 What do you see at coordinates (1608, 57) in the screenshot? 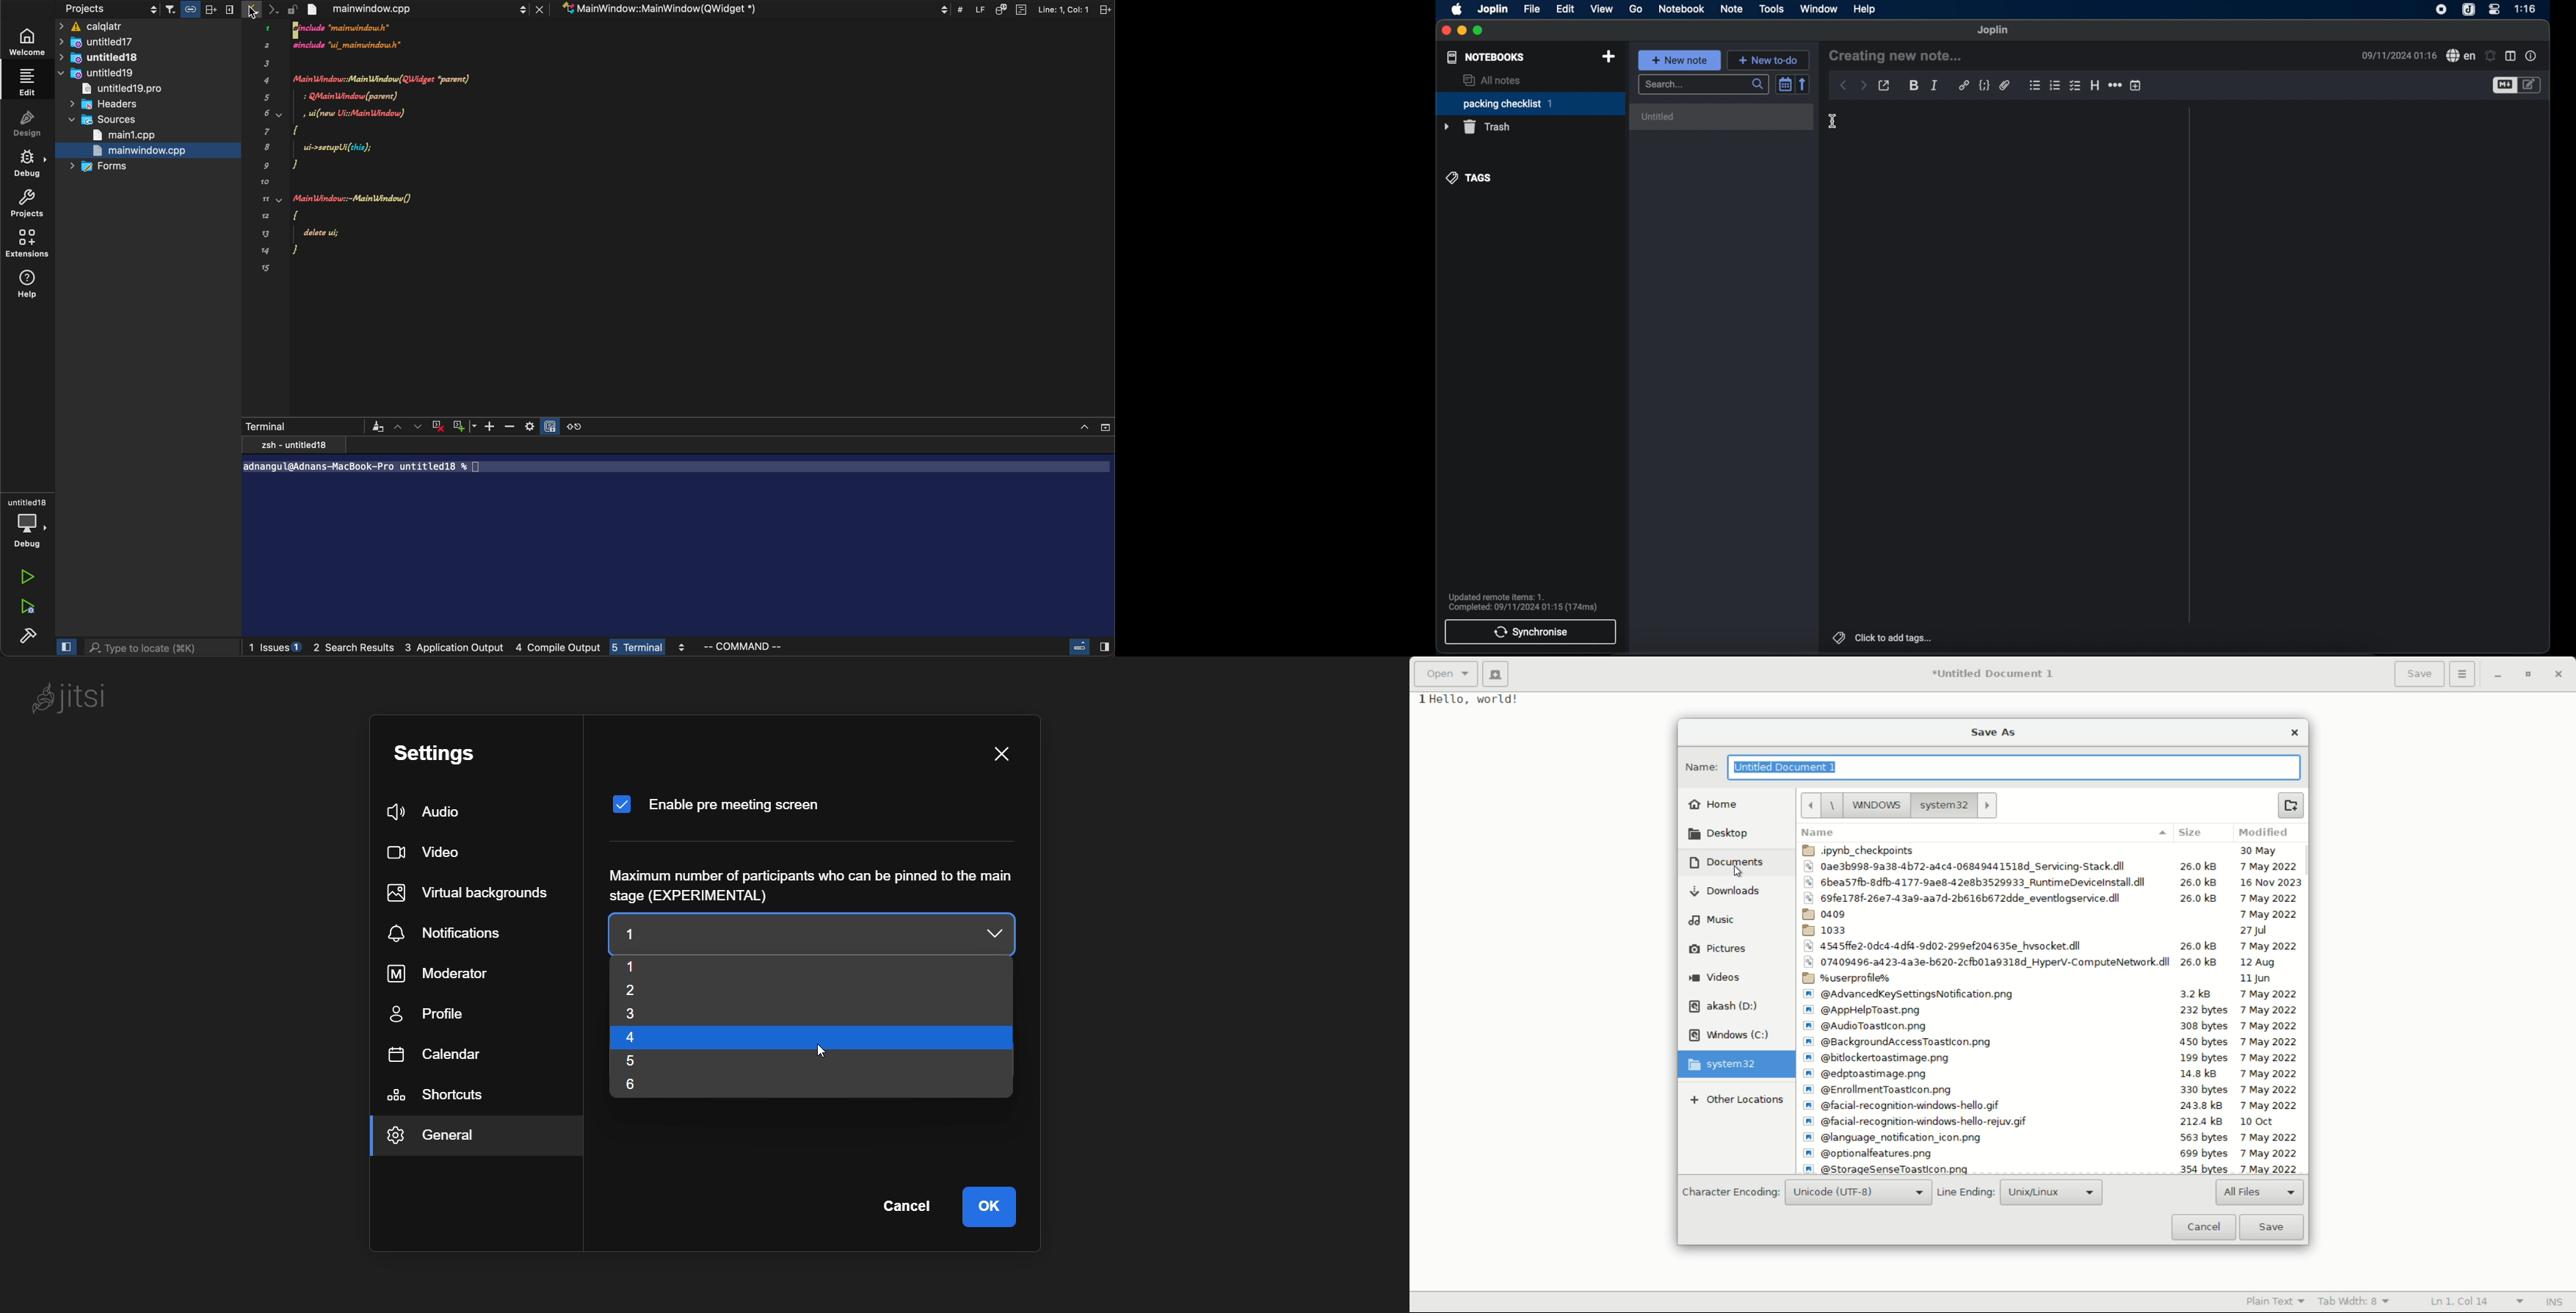
I see `new notebook` at bounding box center [1608, 57].